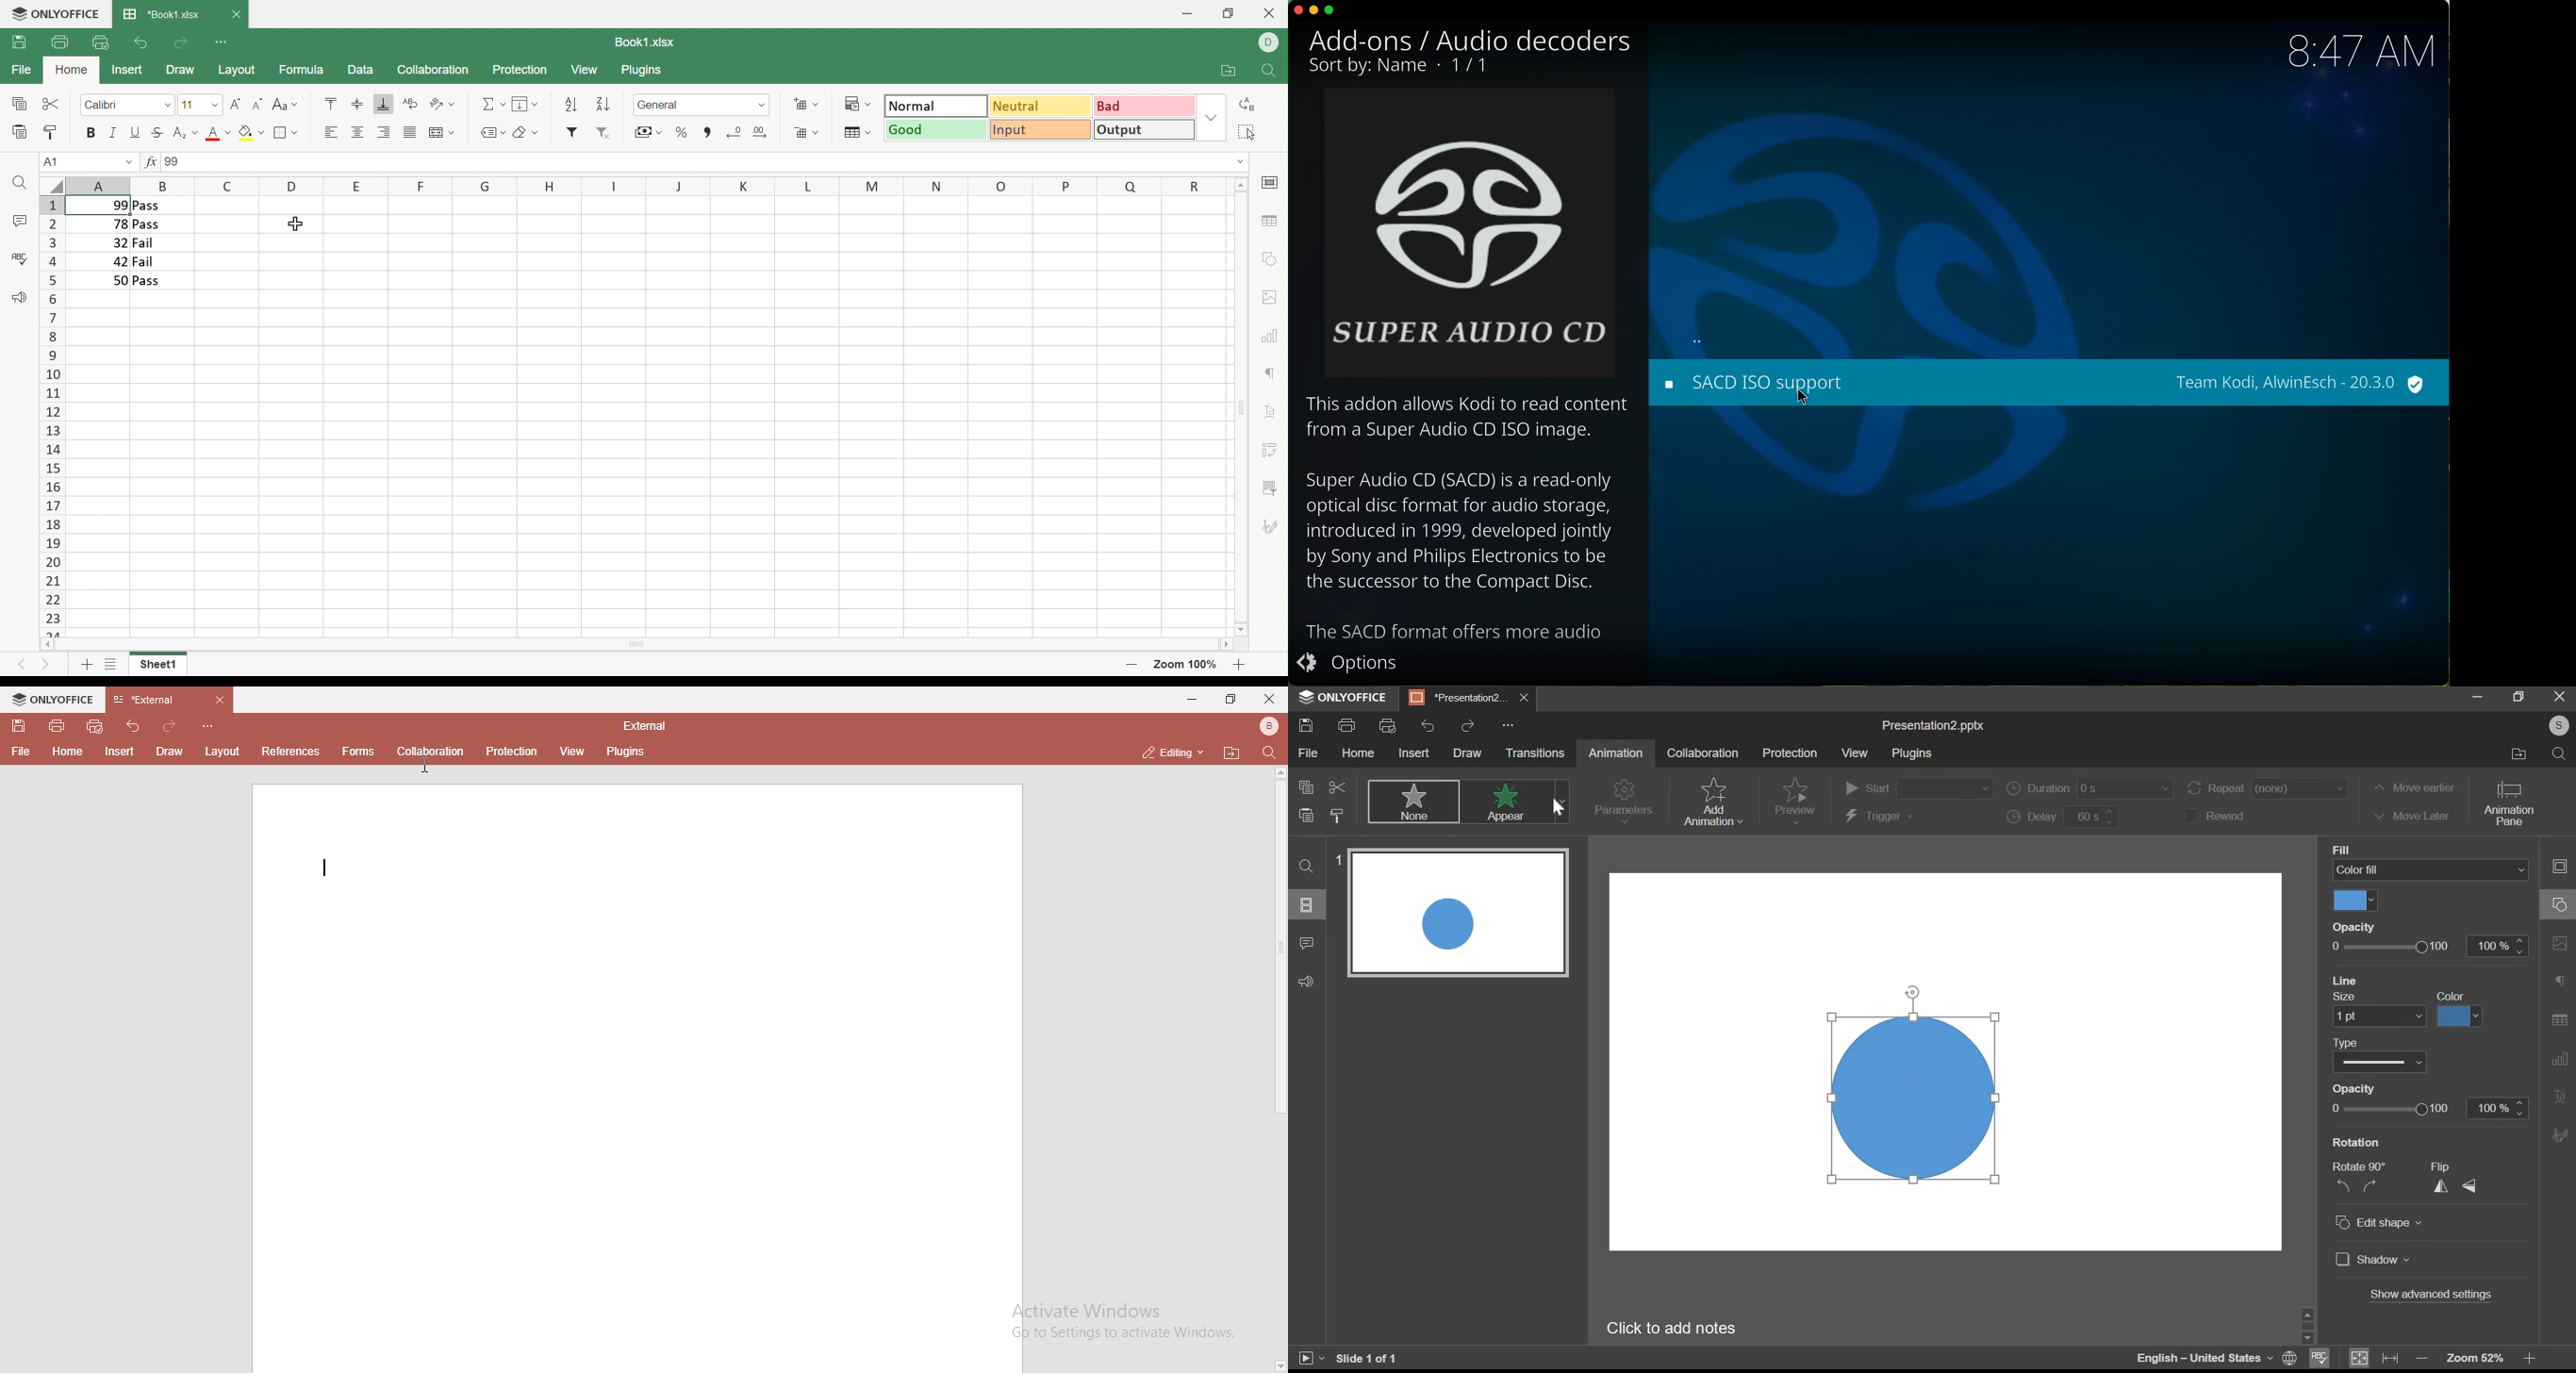  What do you see at coordinates (181, 43) in the screenshot?
I see `Redo` at bounding box center [181, 43].